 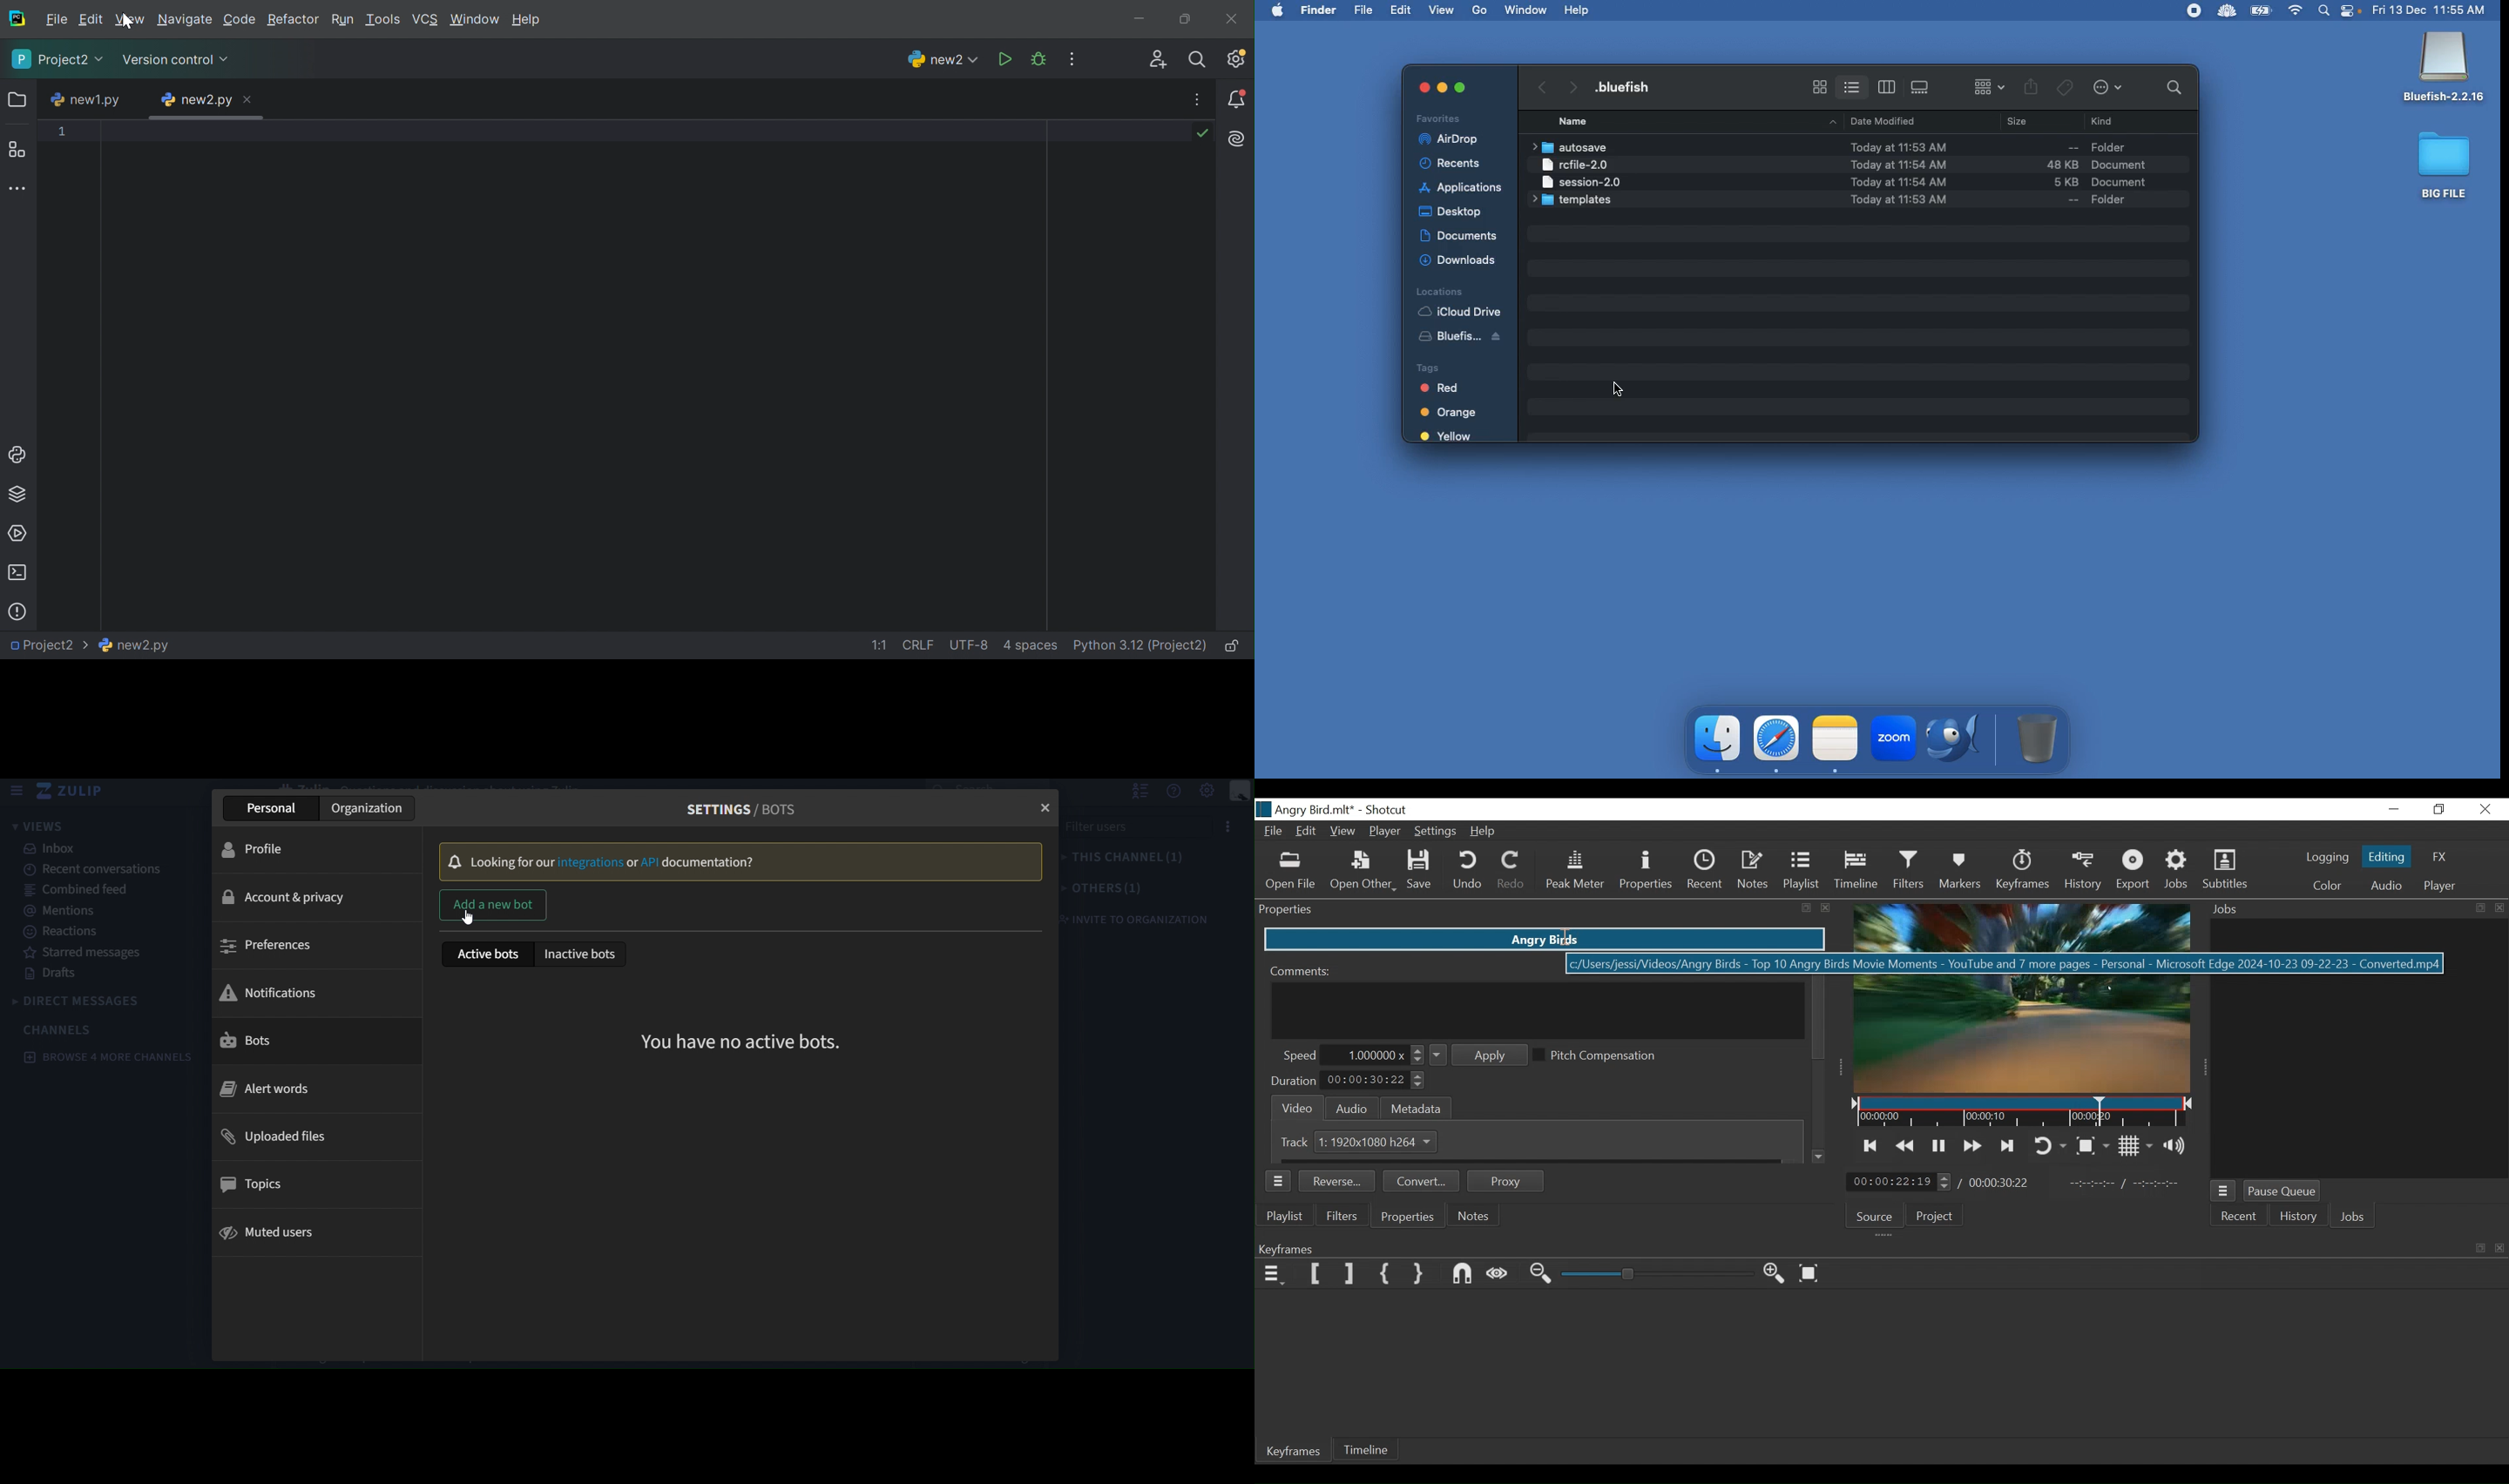 I want to click on kind, so click(x=2106, y=122).